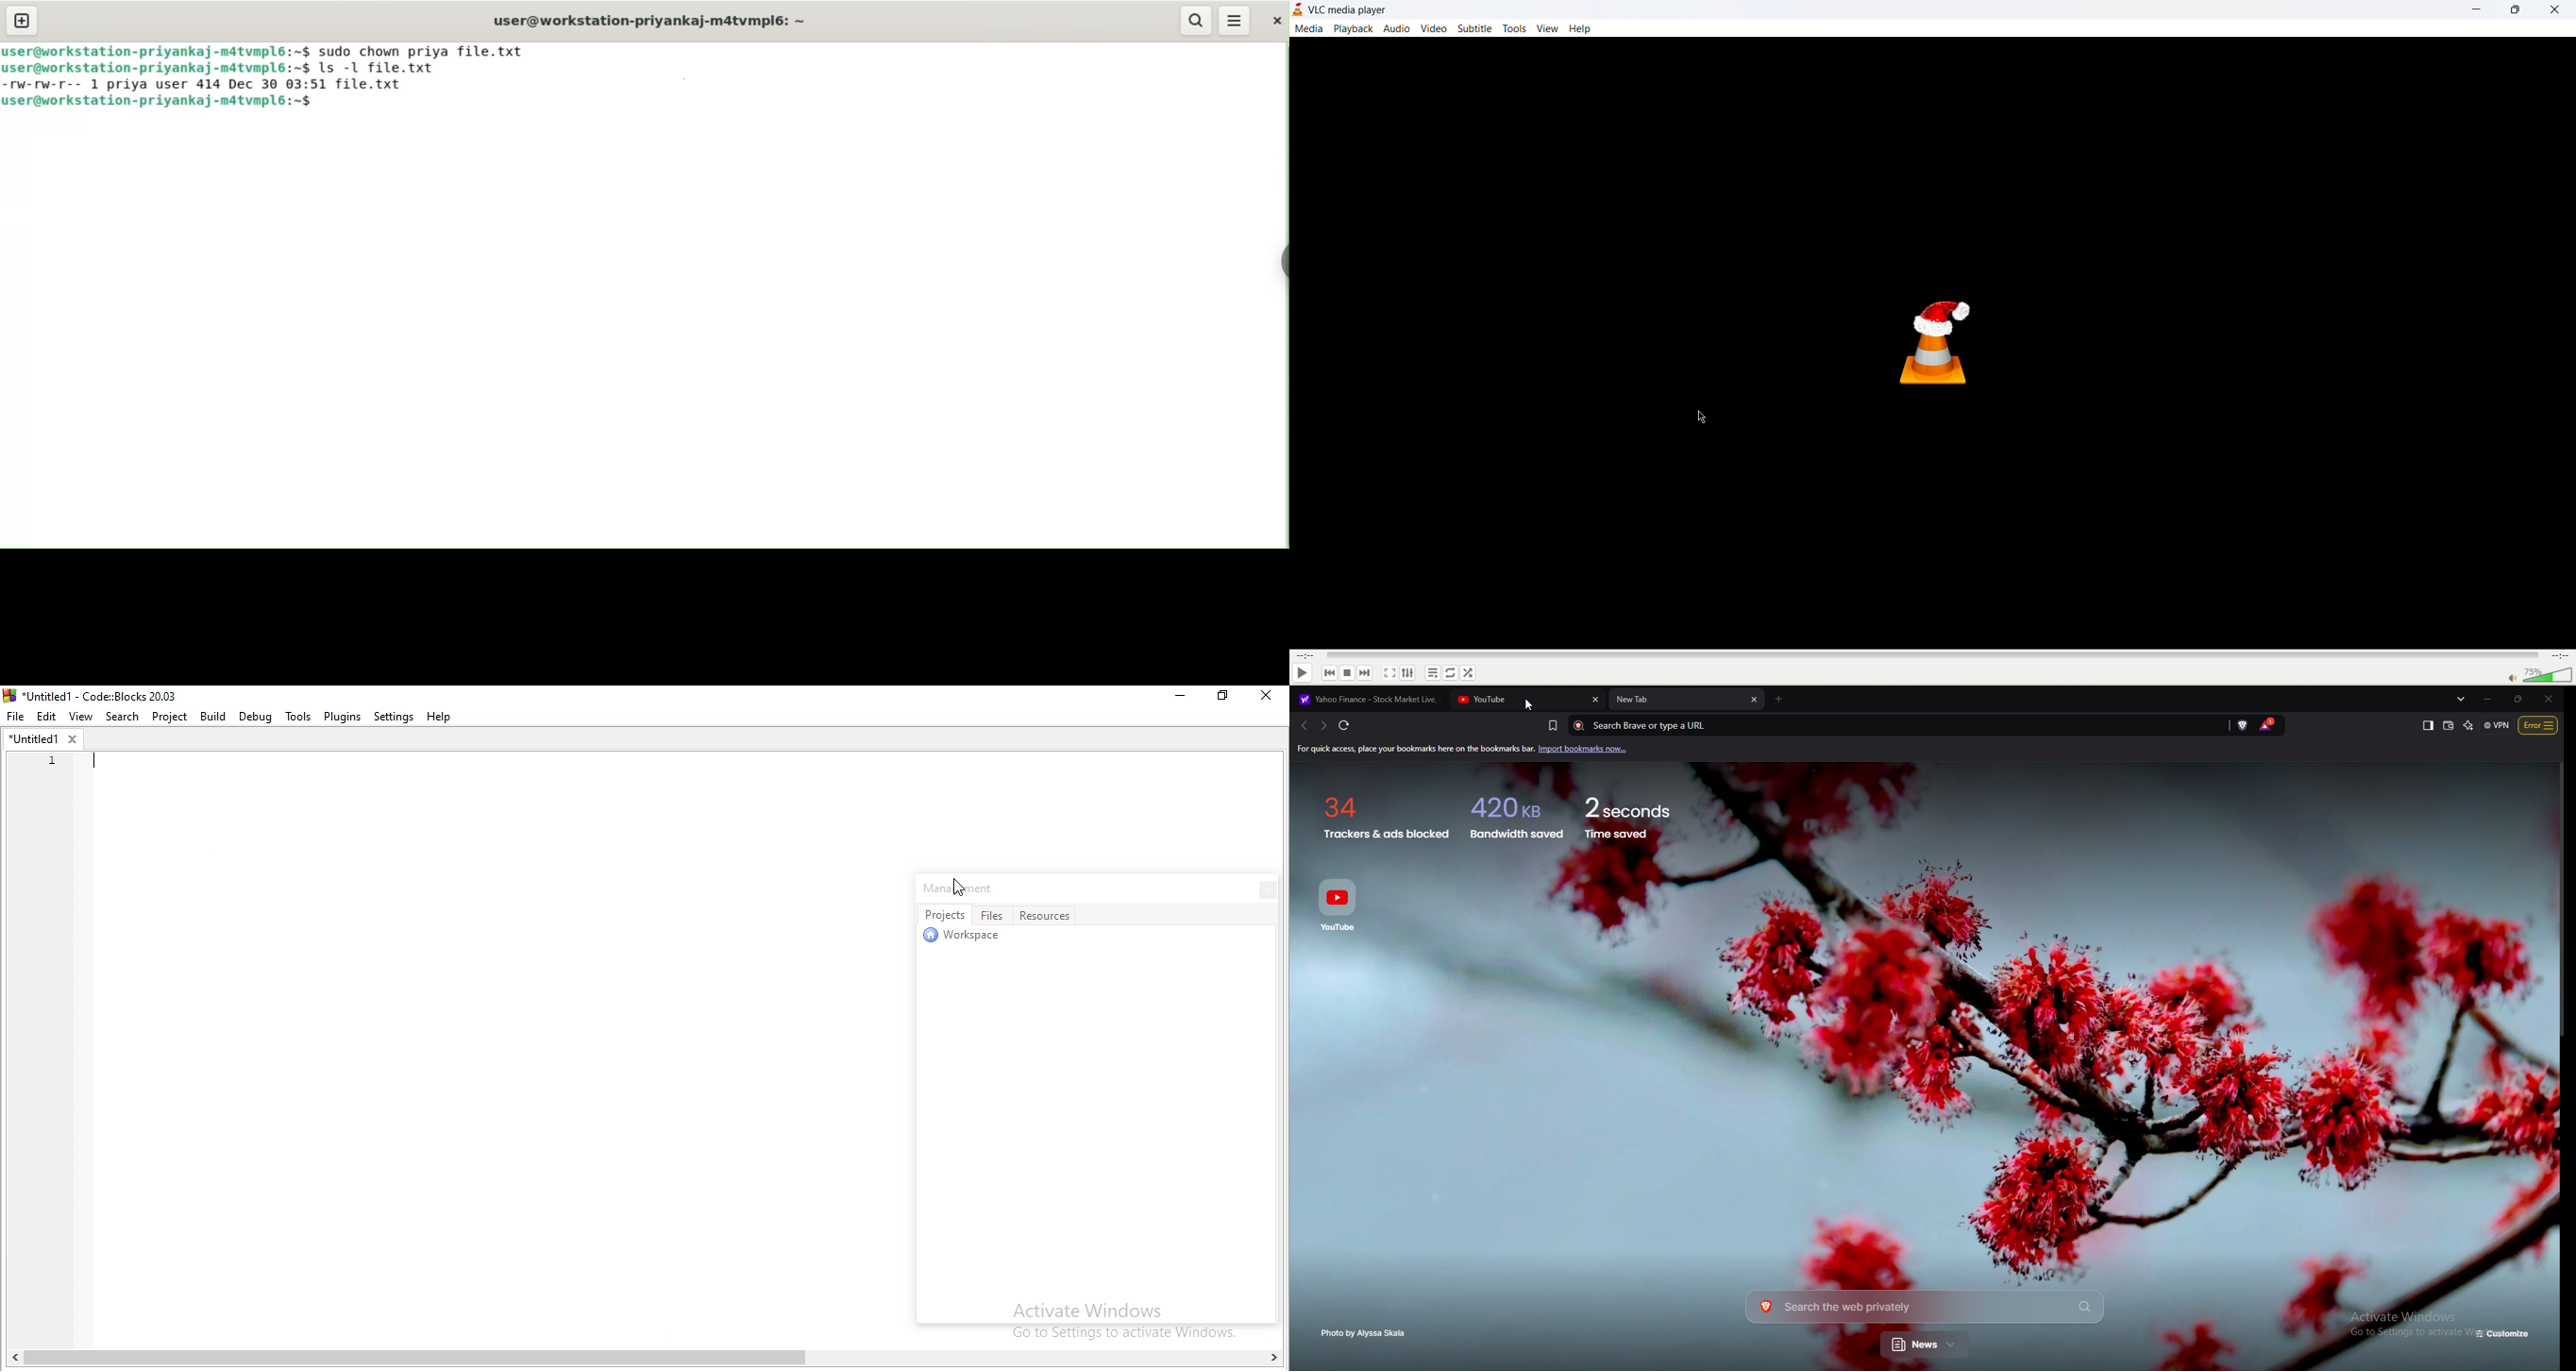 This screenshot has height=1372, width=2576. What do you see at coordinates (2484, 9) in the screenshot?
I see `minimize` at bounding box center [2484, 9].